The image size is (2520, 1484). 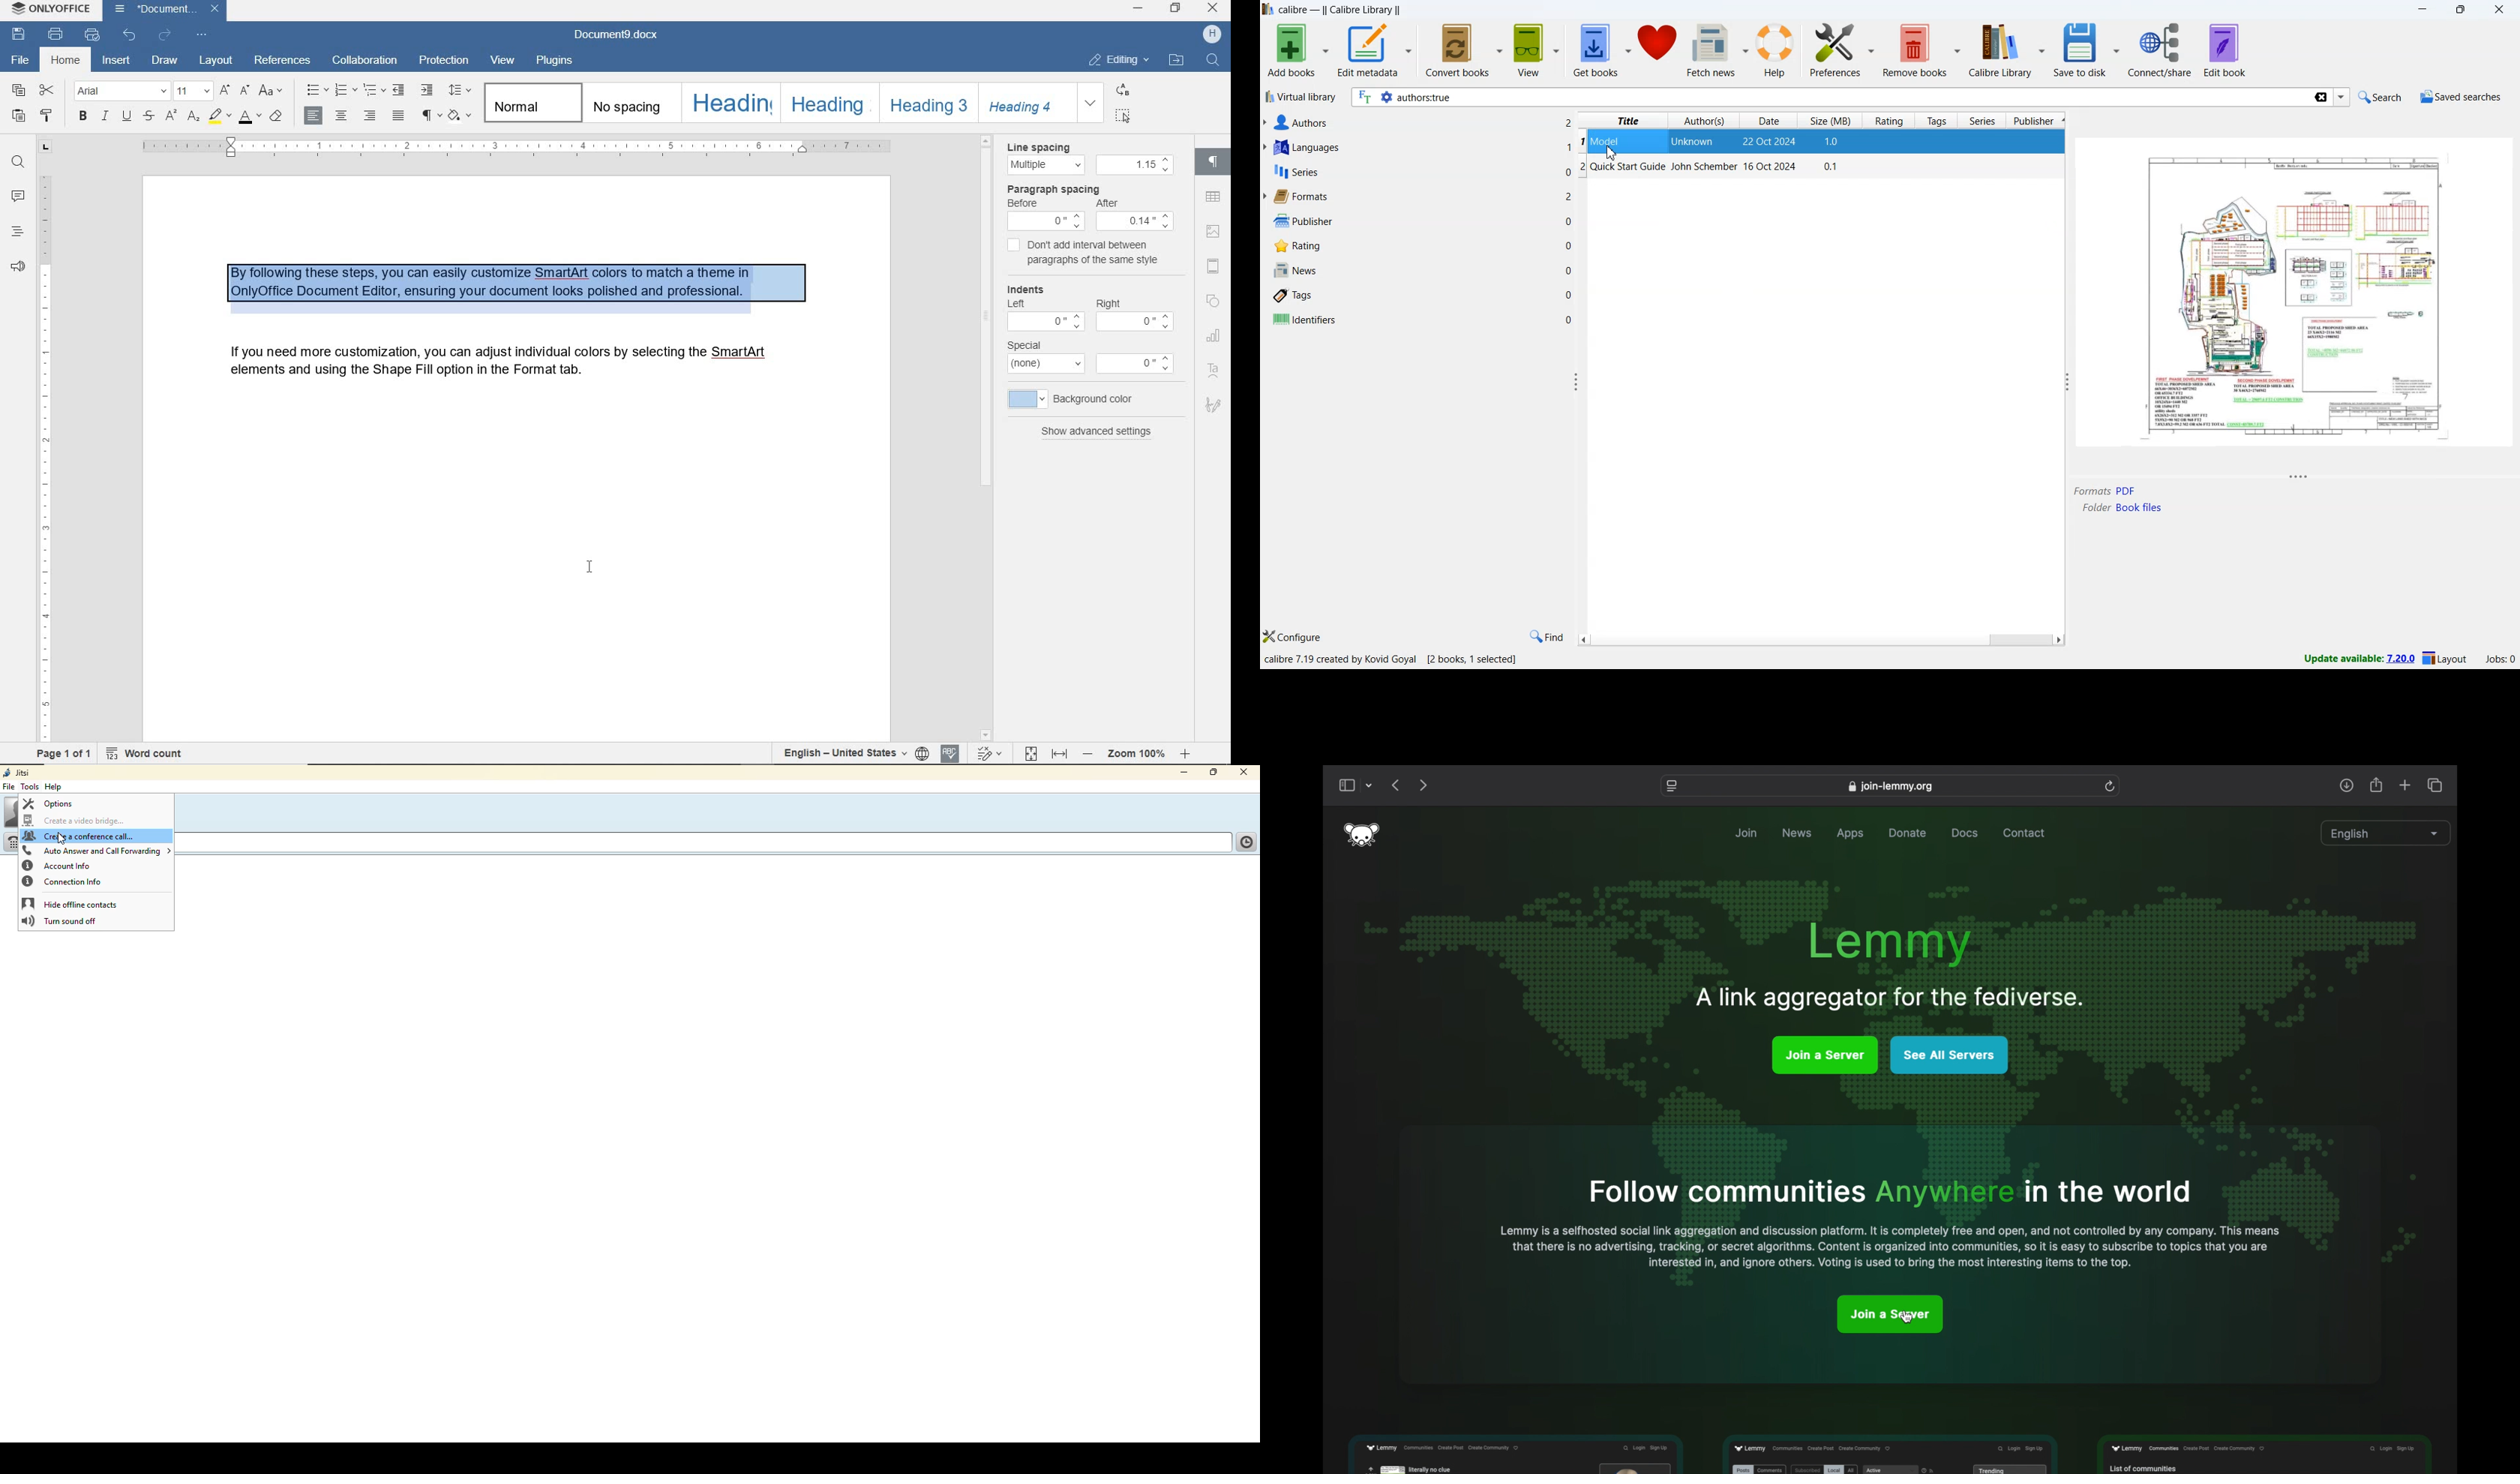 I want to click on preferences, so click(x=1842, y=51).